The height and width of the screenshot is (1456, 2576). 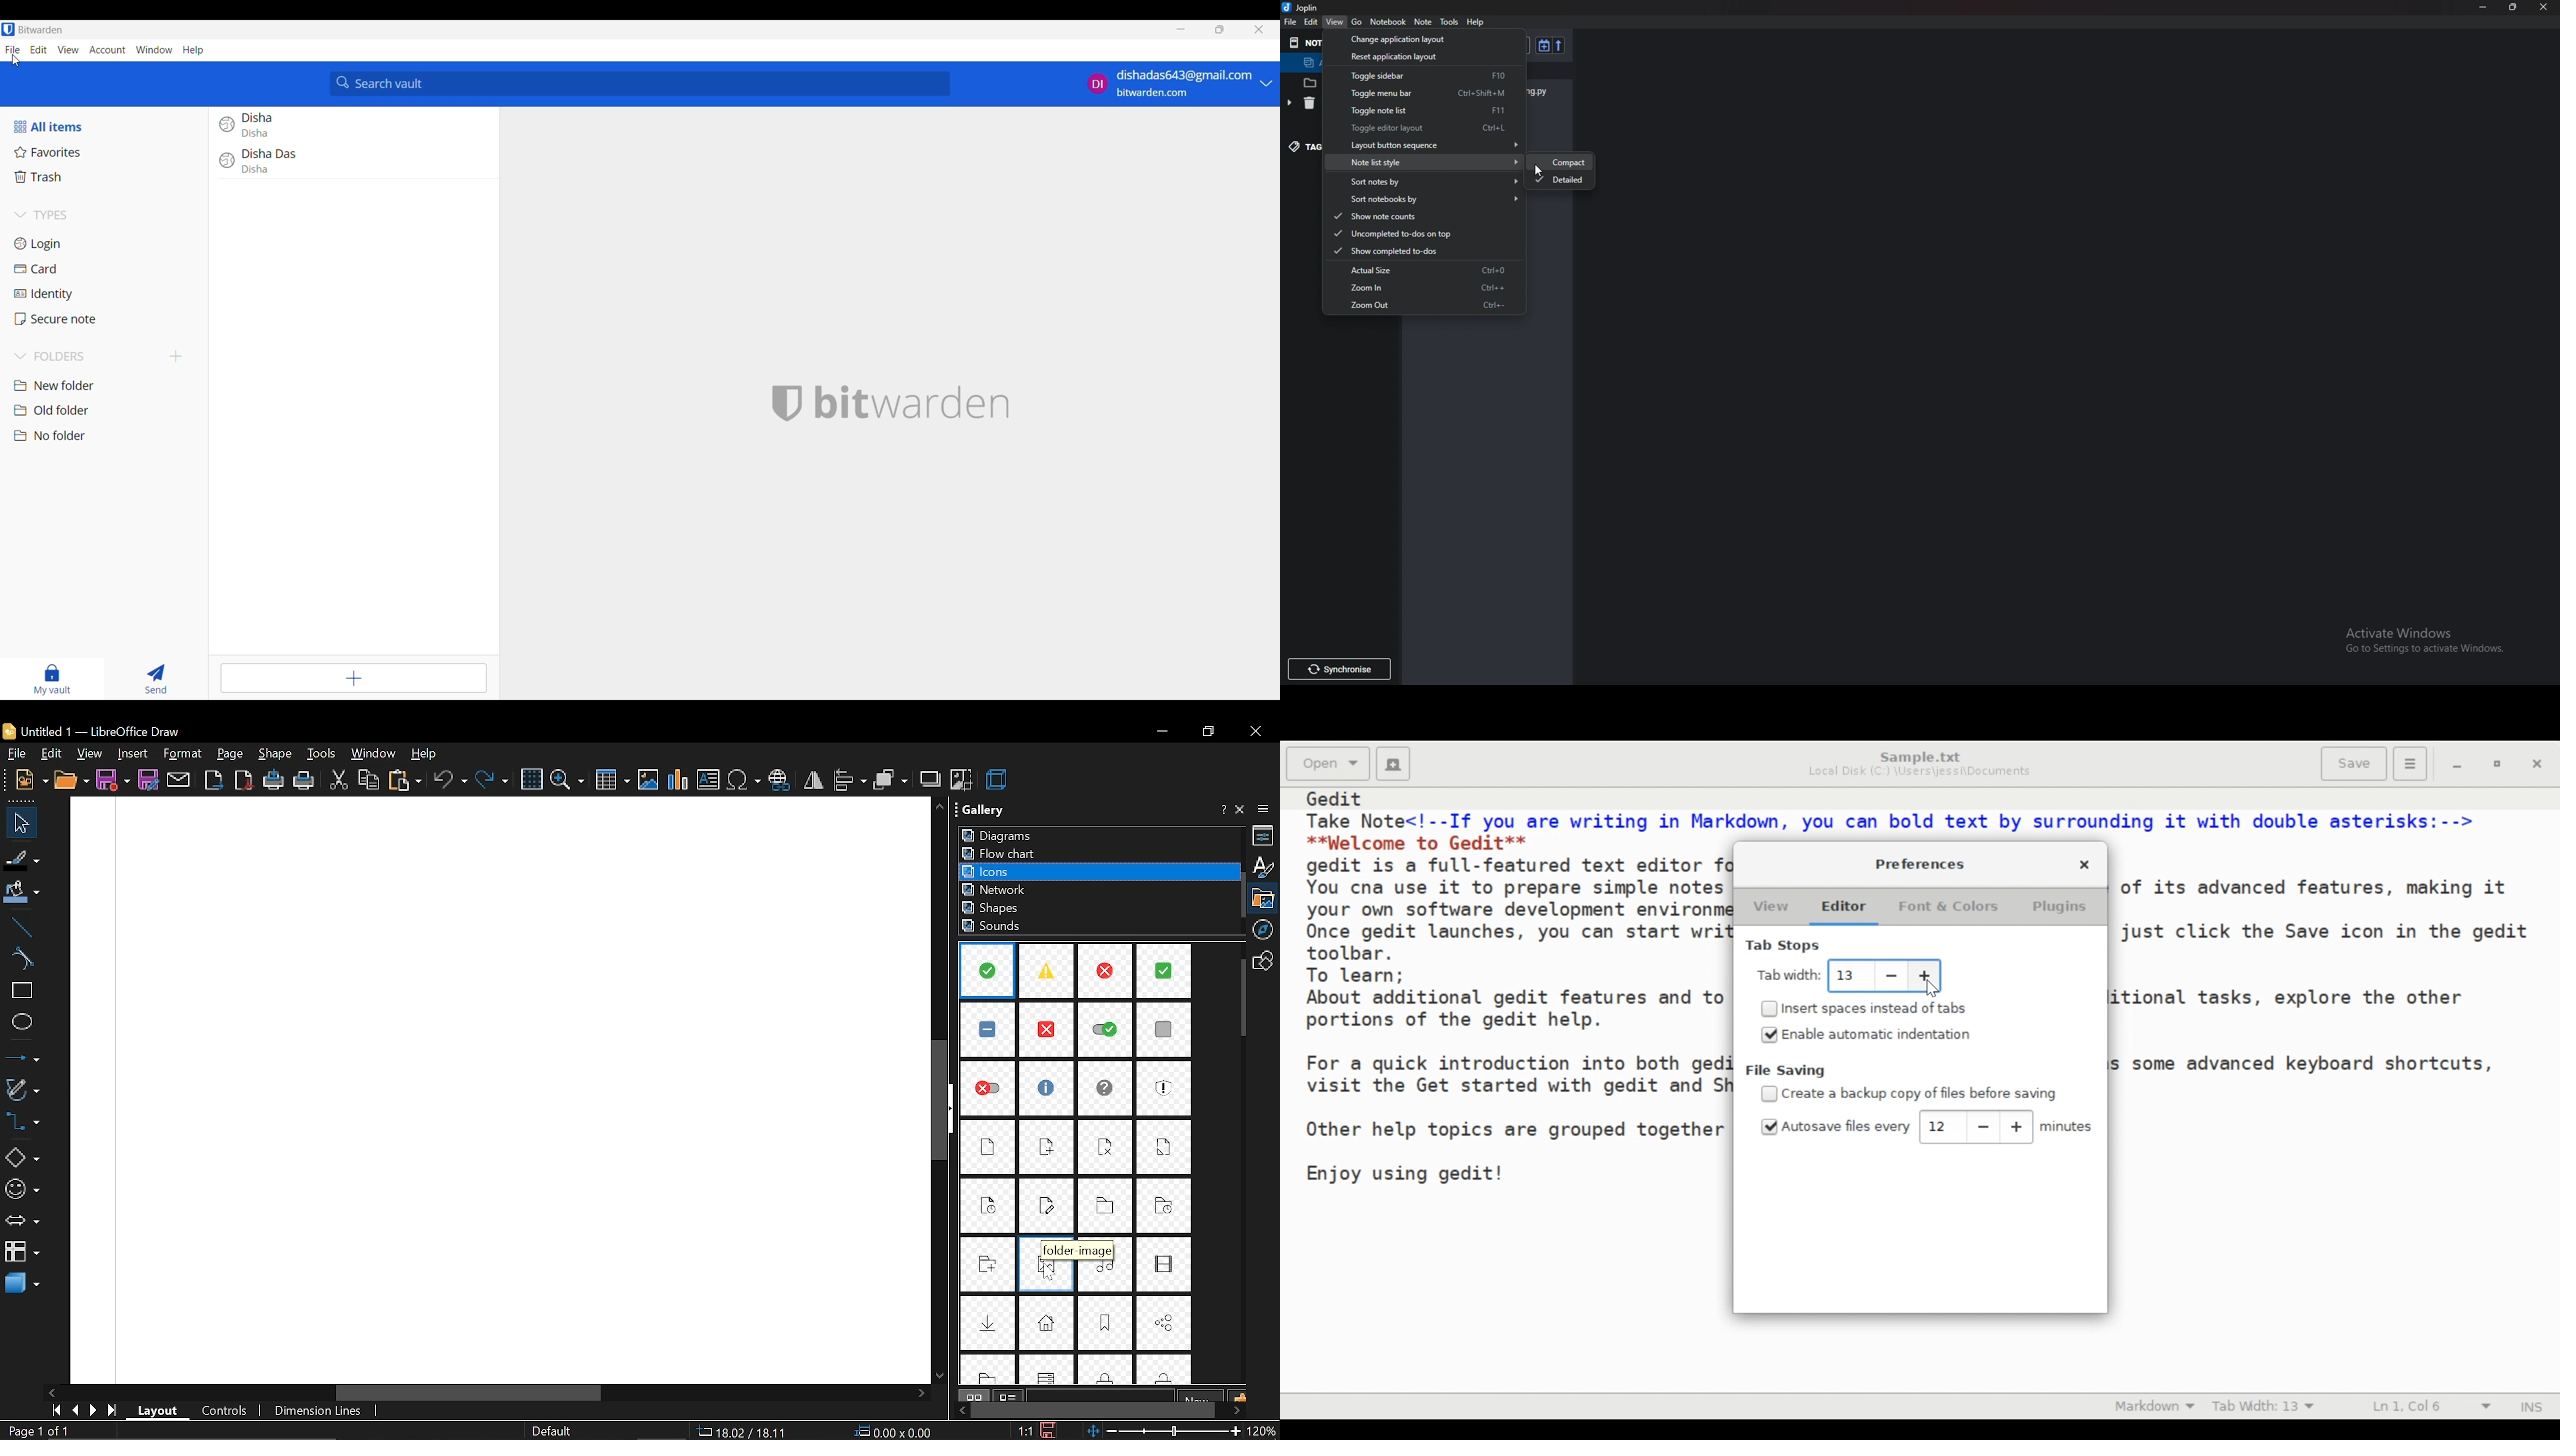 What do you see at coordinates (1429, 181) in the screenshot?
I see `Sort notes by` at bounding box center [1429, 181].